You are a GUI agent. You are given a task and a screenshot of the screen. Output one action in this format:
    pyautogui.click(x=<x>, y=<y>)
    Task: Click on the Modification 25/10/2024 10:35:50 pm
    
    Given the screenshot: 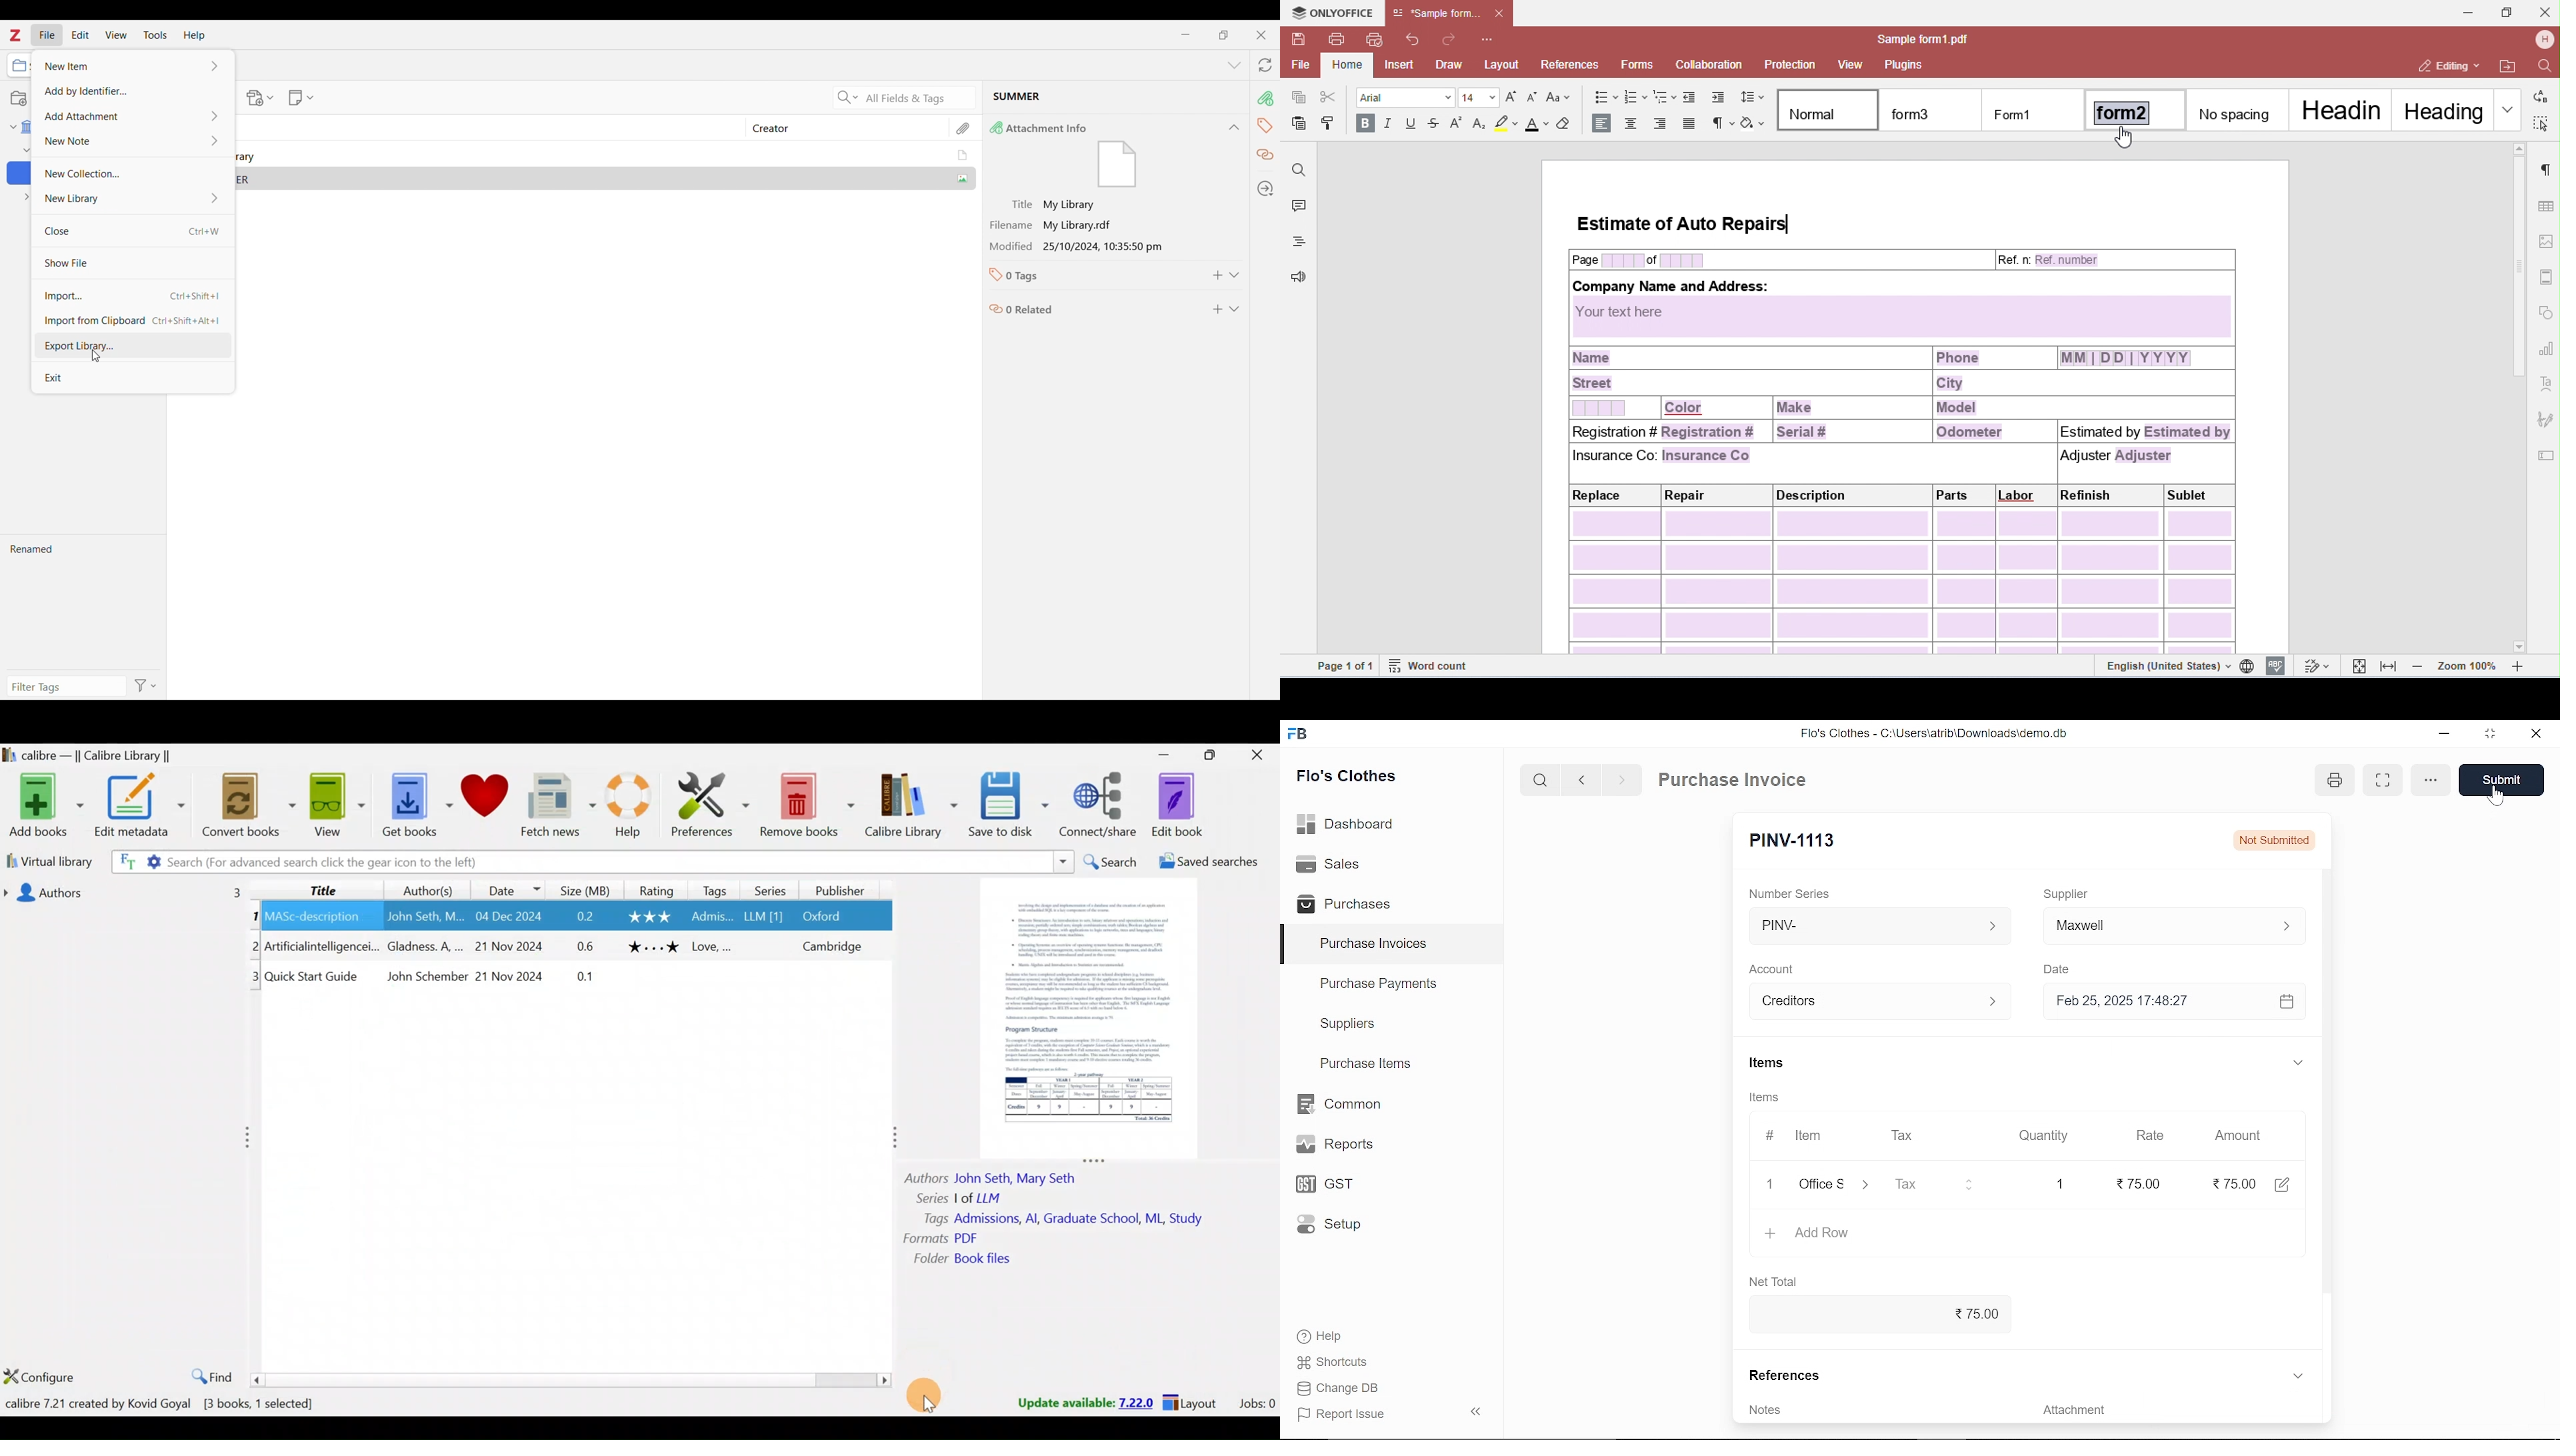 What is the action you would take?
    pyautogui.click(x=1091, y=246)
    